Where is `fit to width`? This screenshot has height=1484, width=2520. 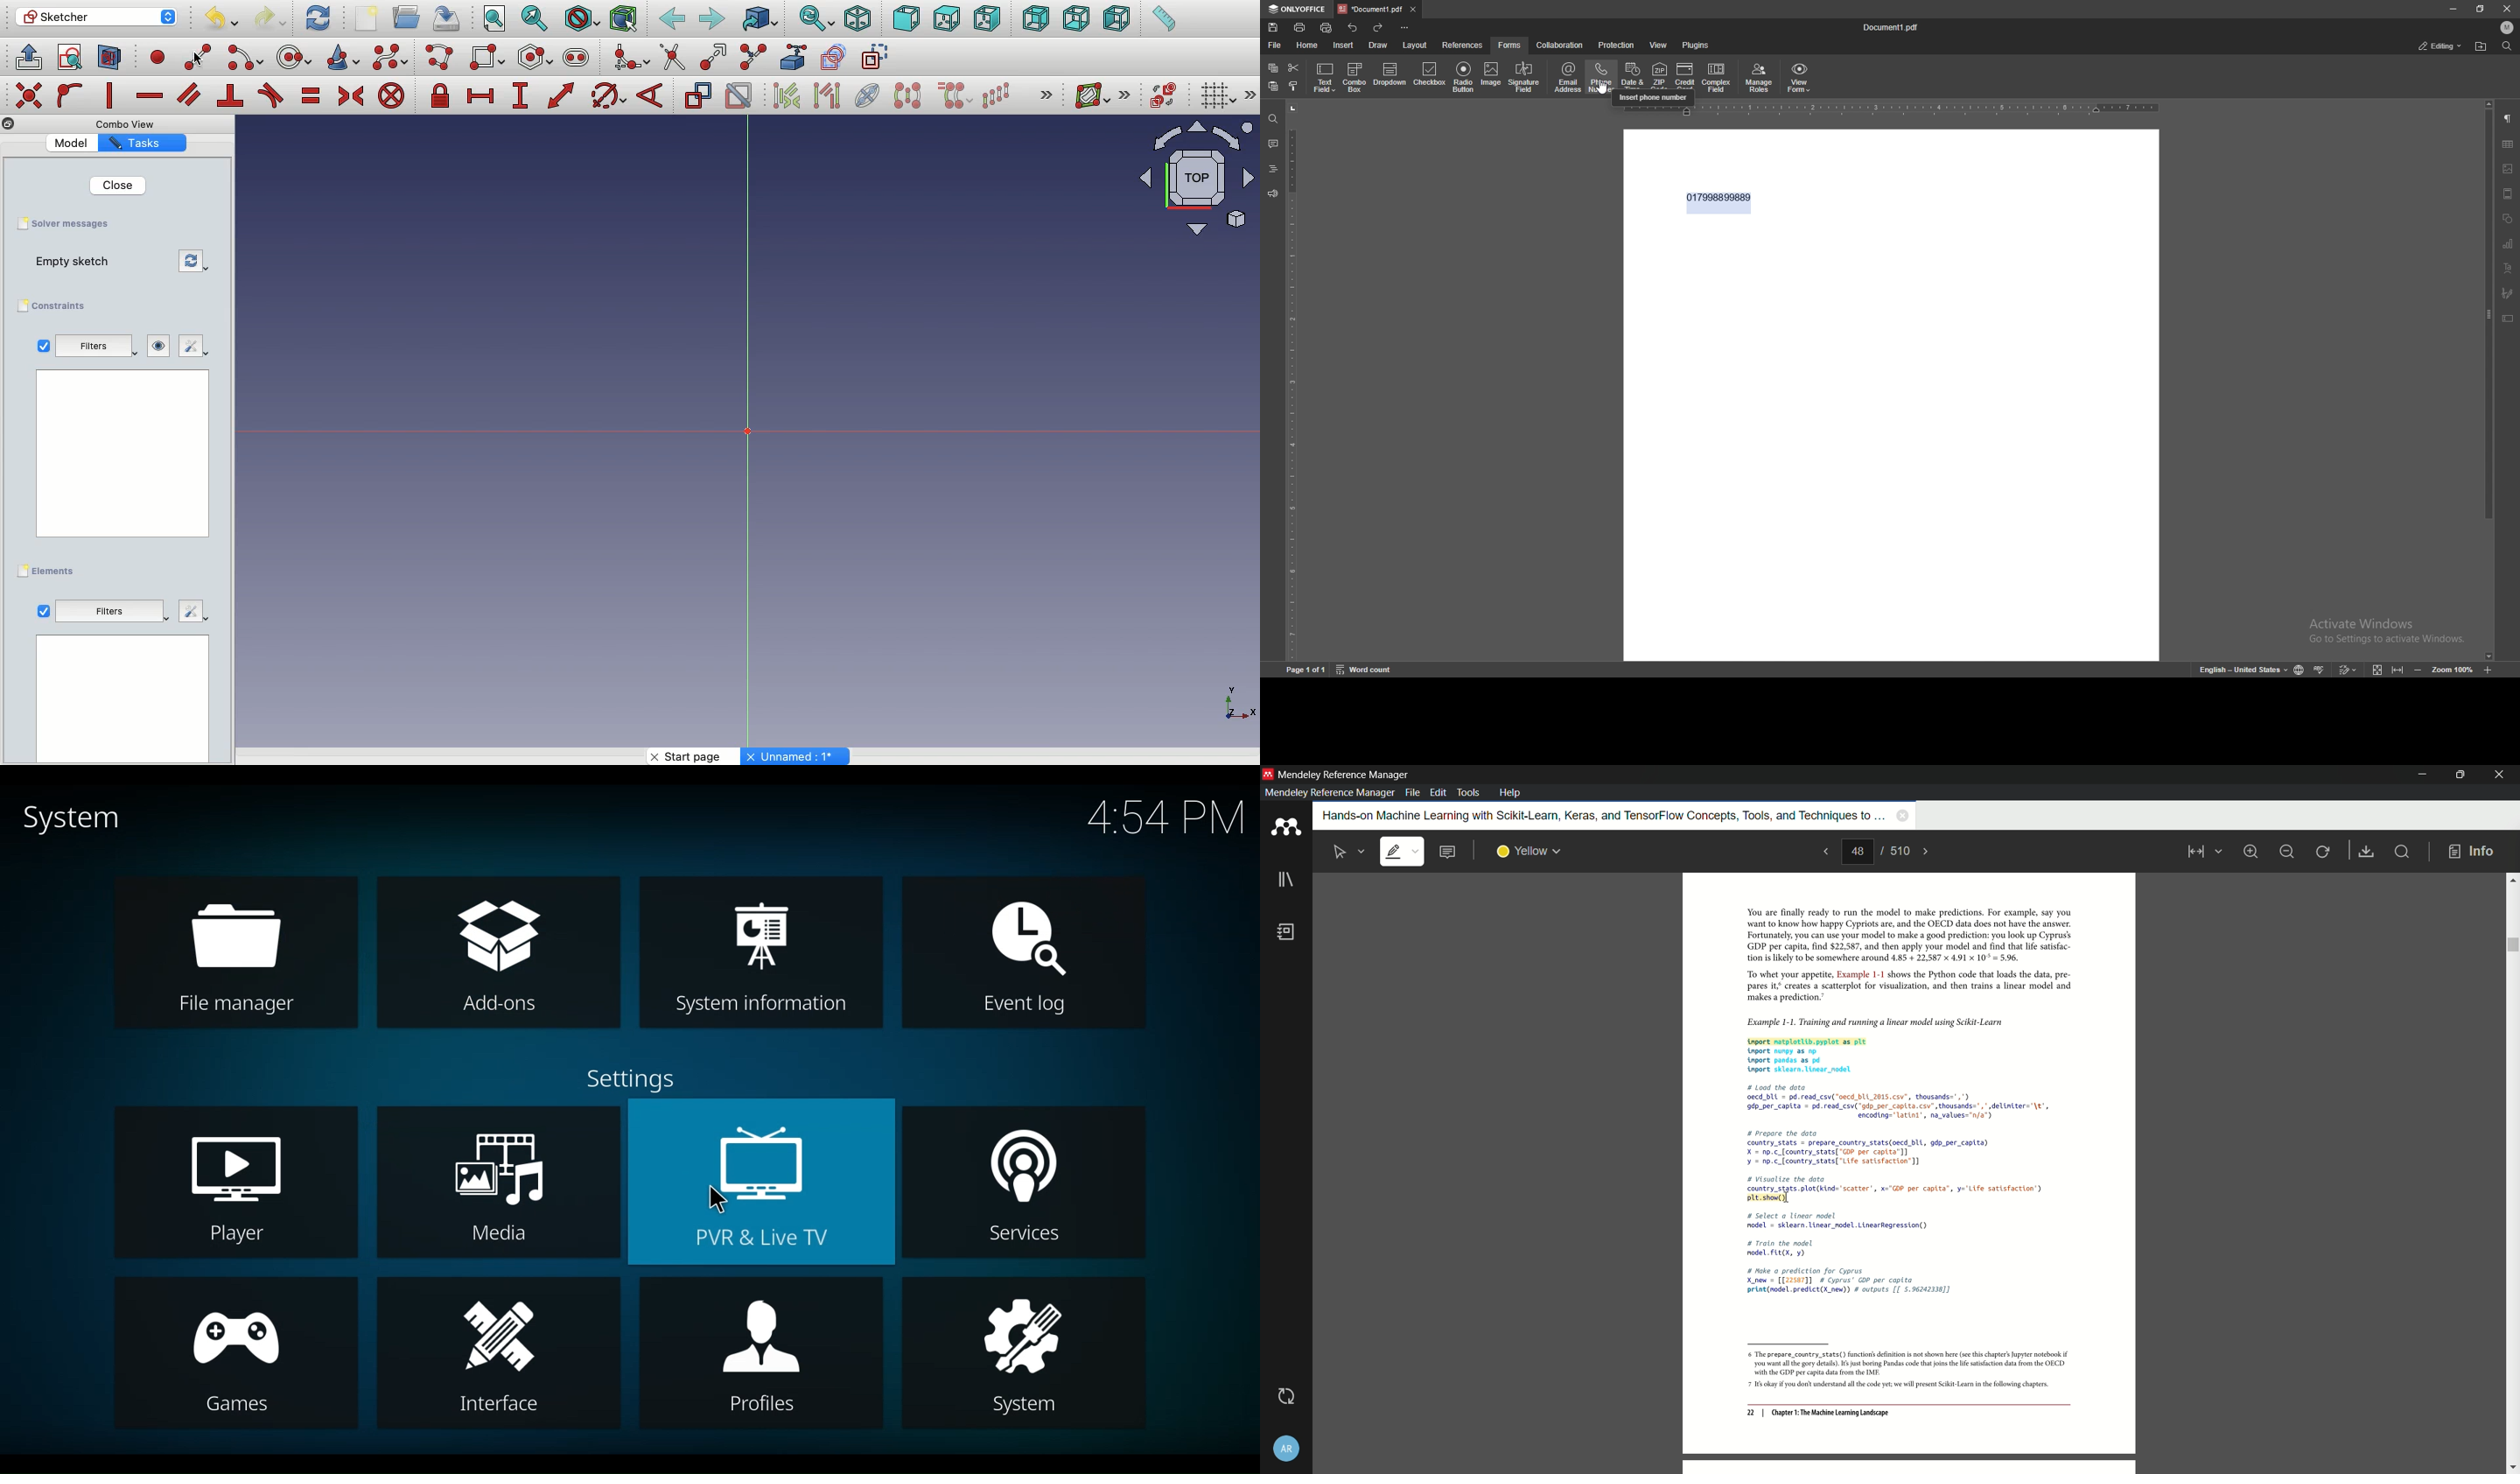 fit to width is located at coordinates (2399, 670).